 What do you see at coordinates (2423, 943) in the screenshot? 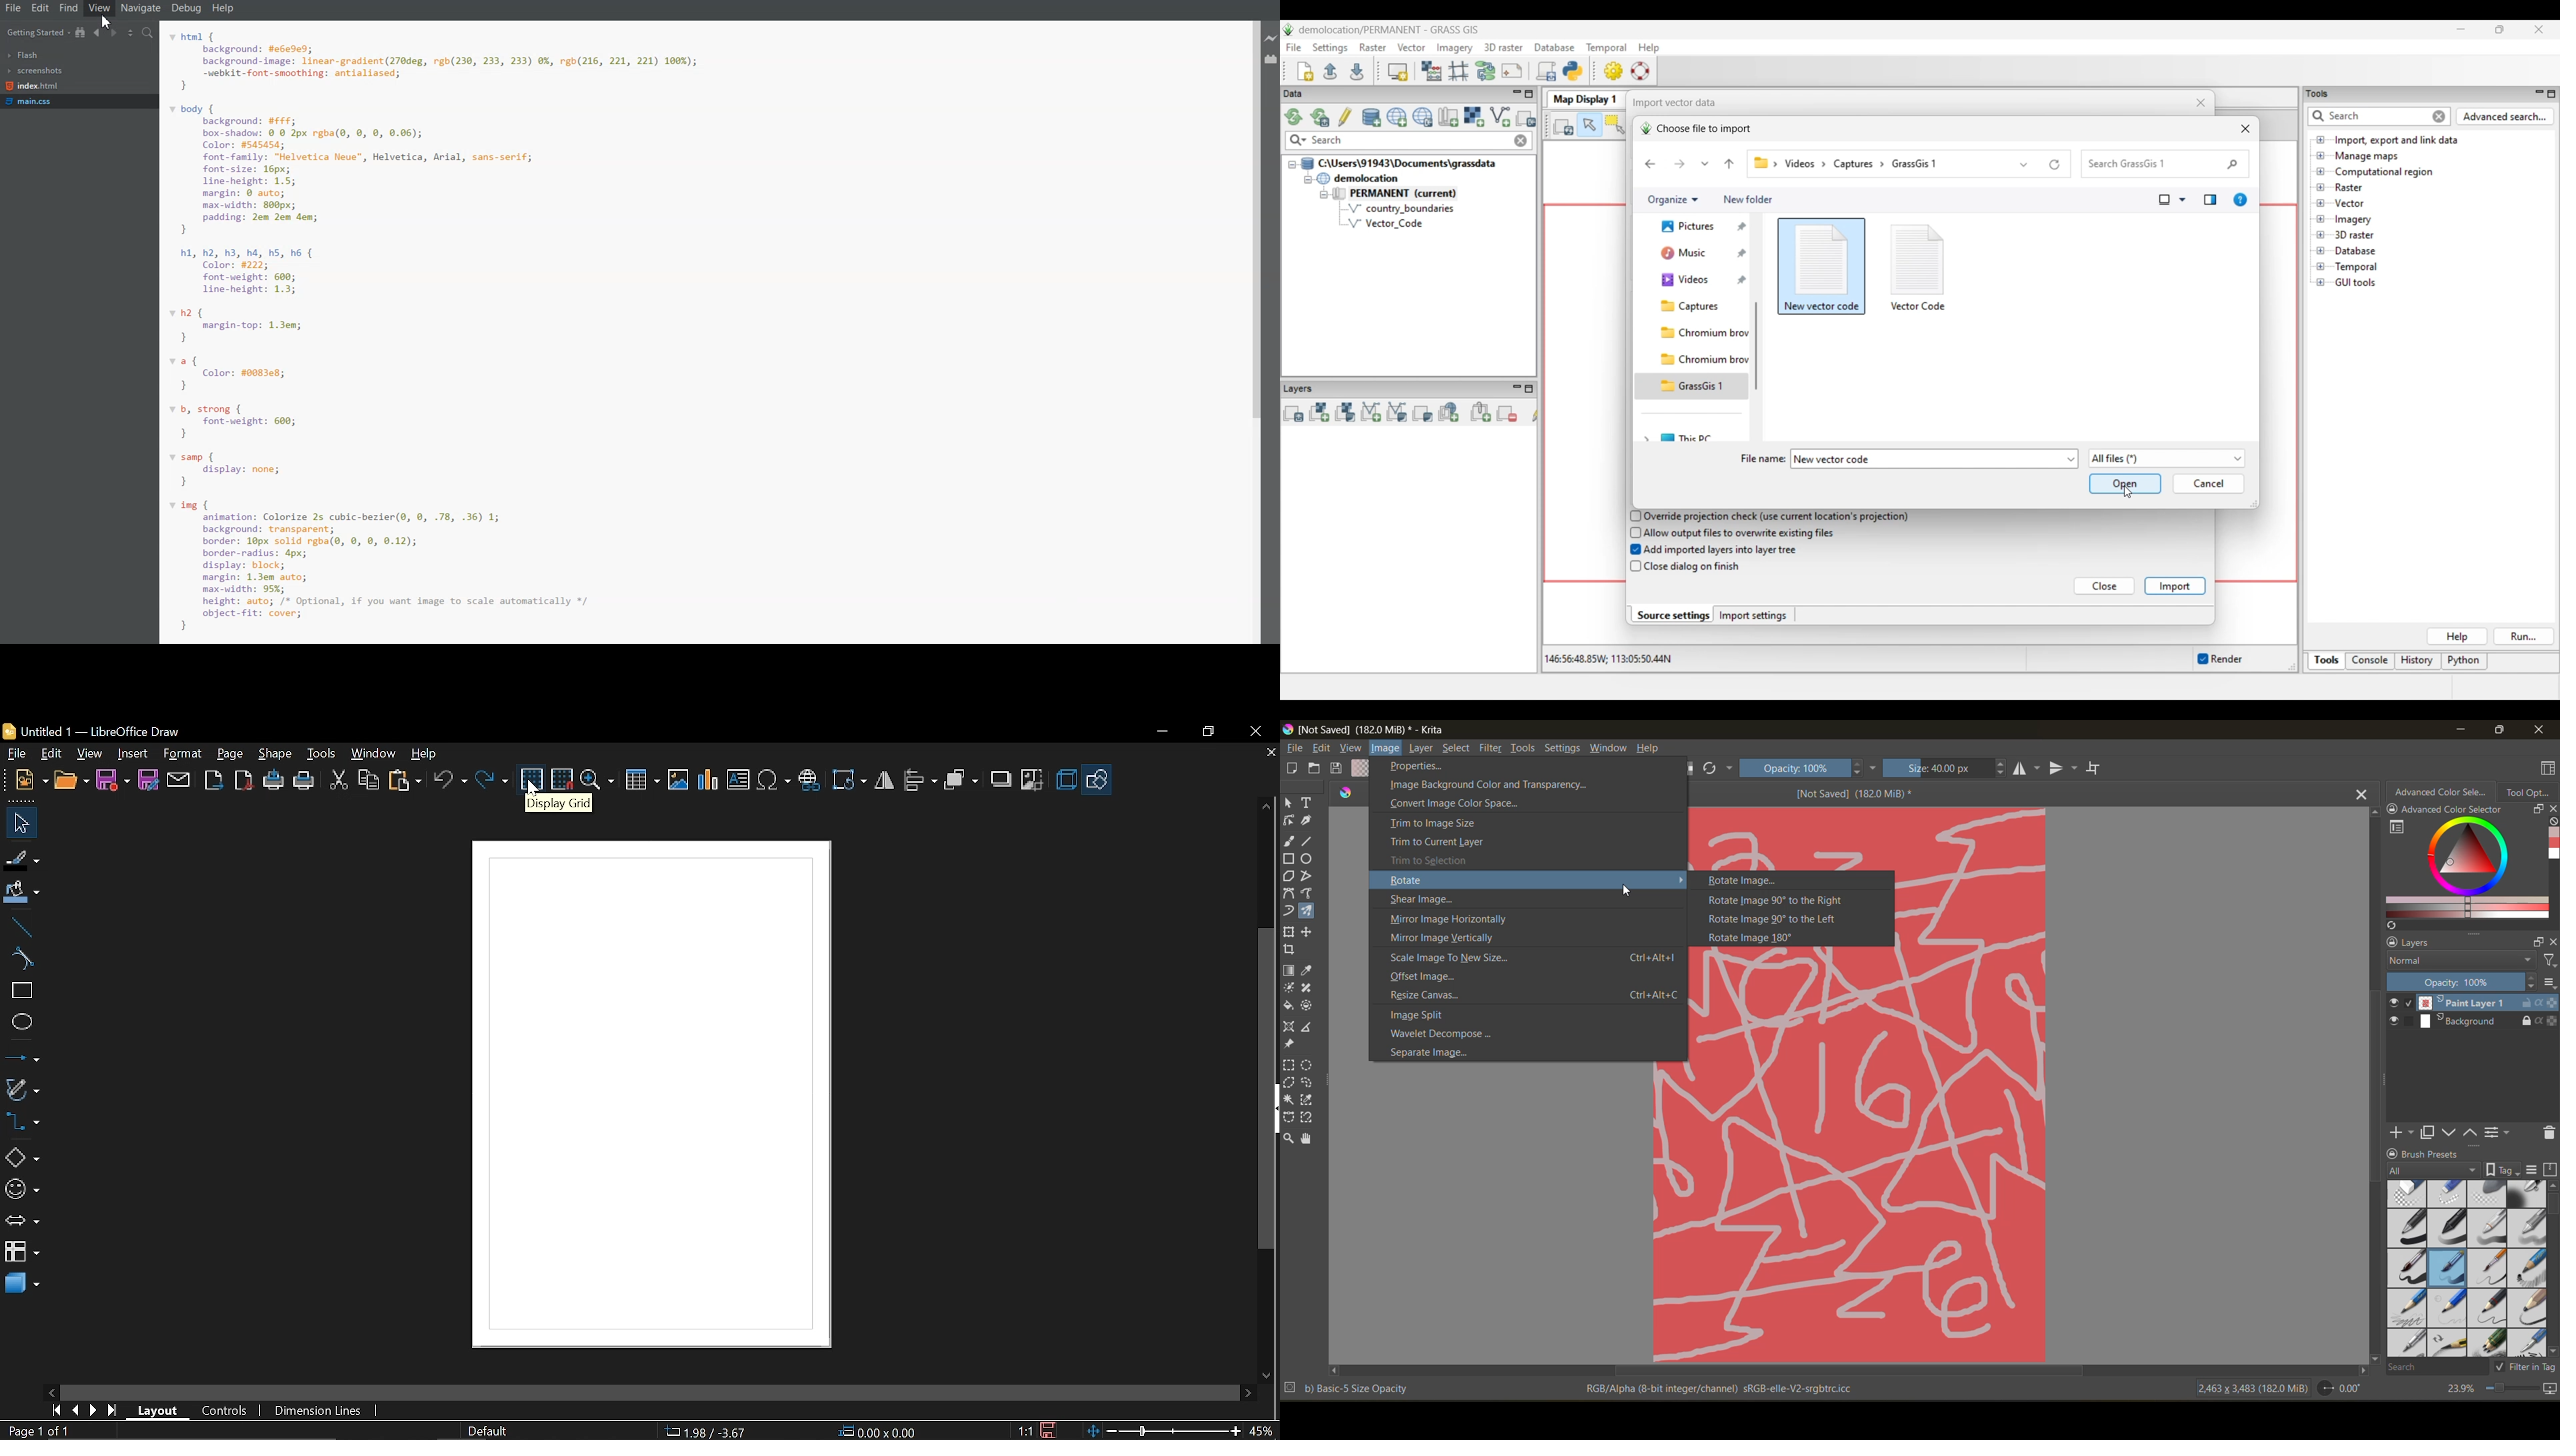
I see `Layers` at bounding box center [2423, 943].